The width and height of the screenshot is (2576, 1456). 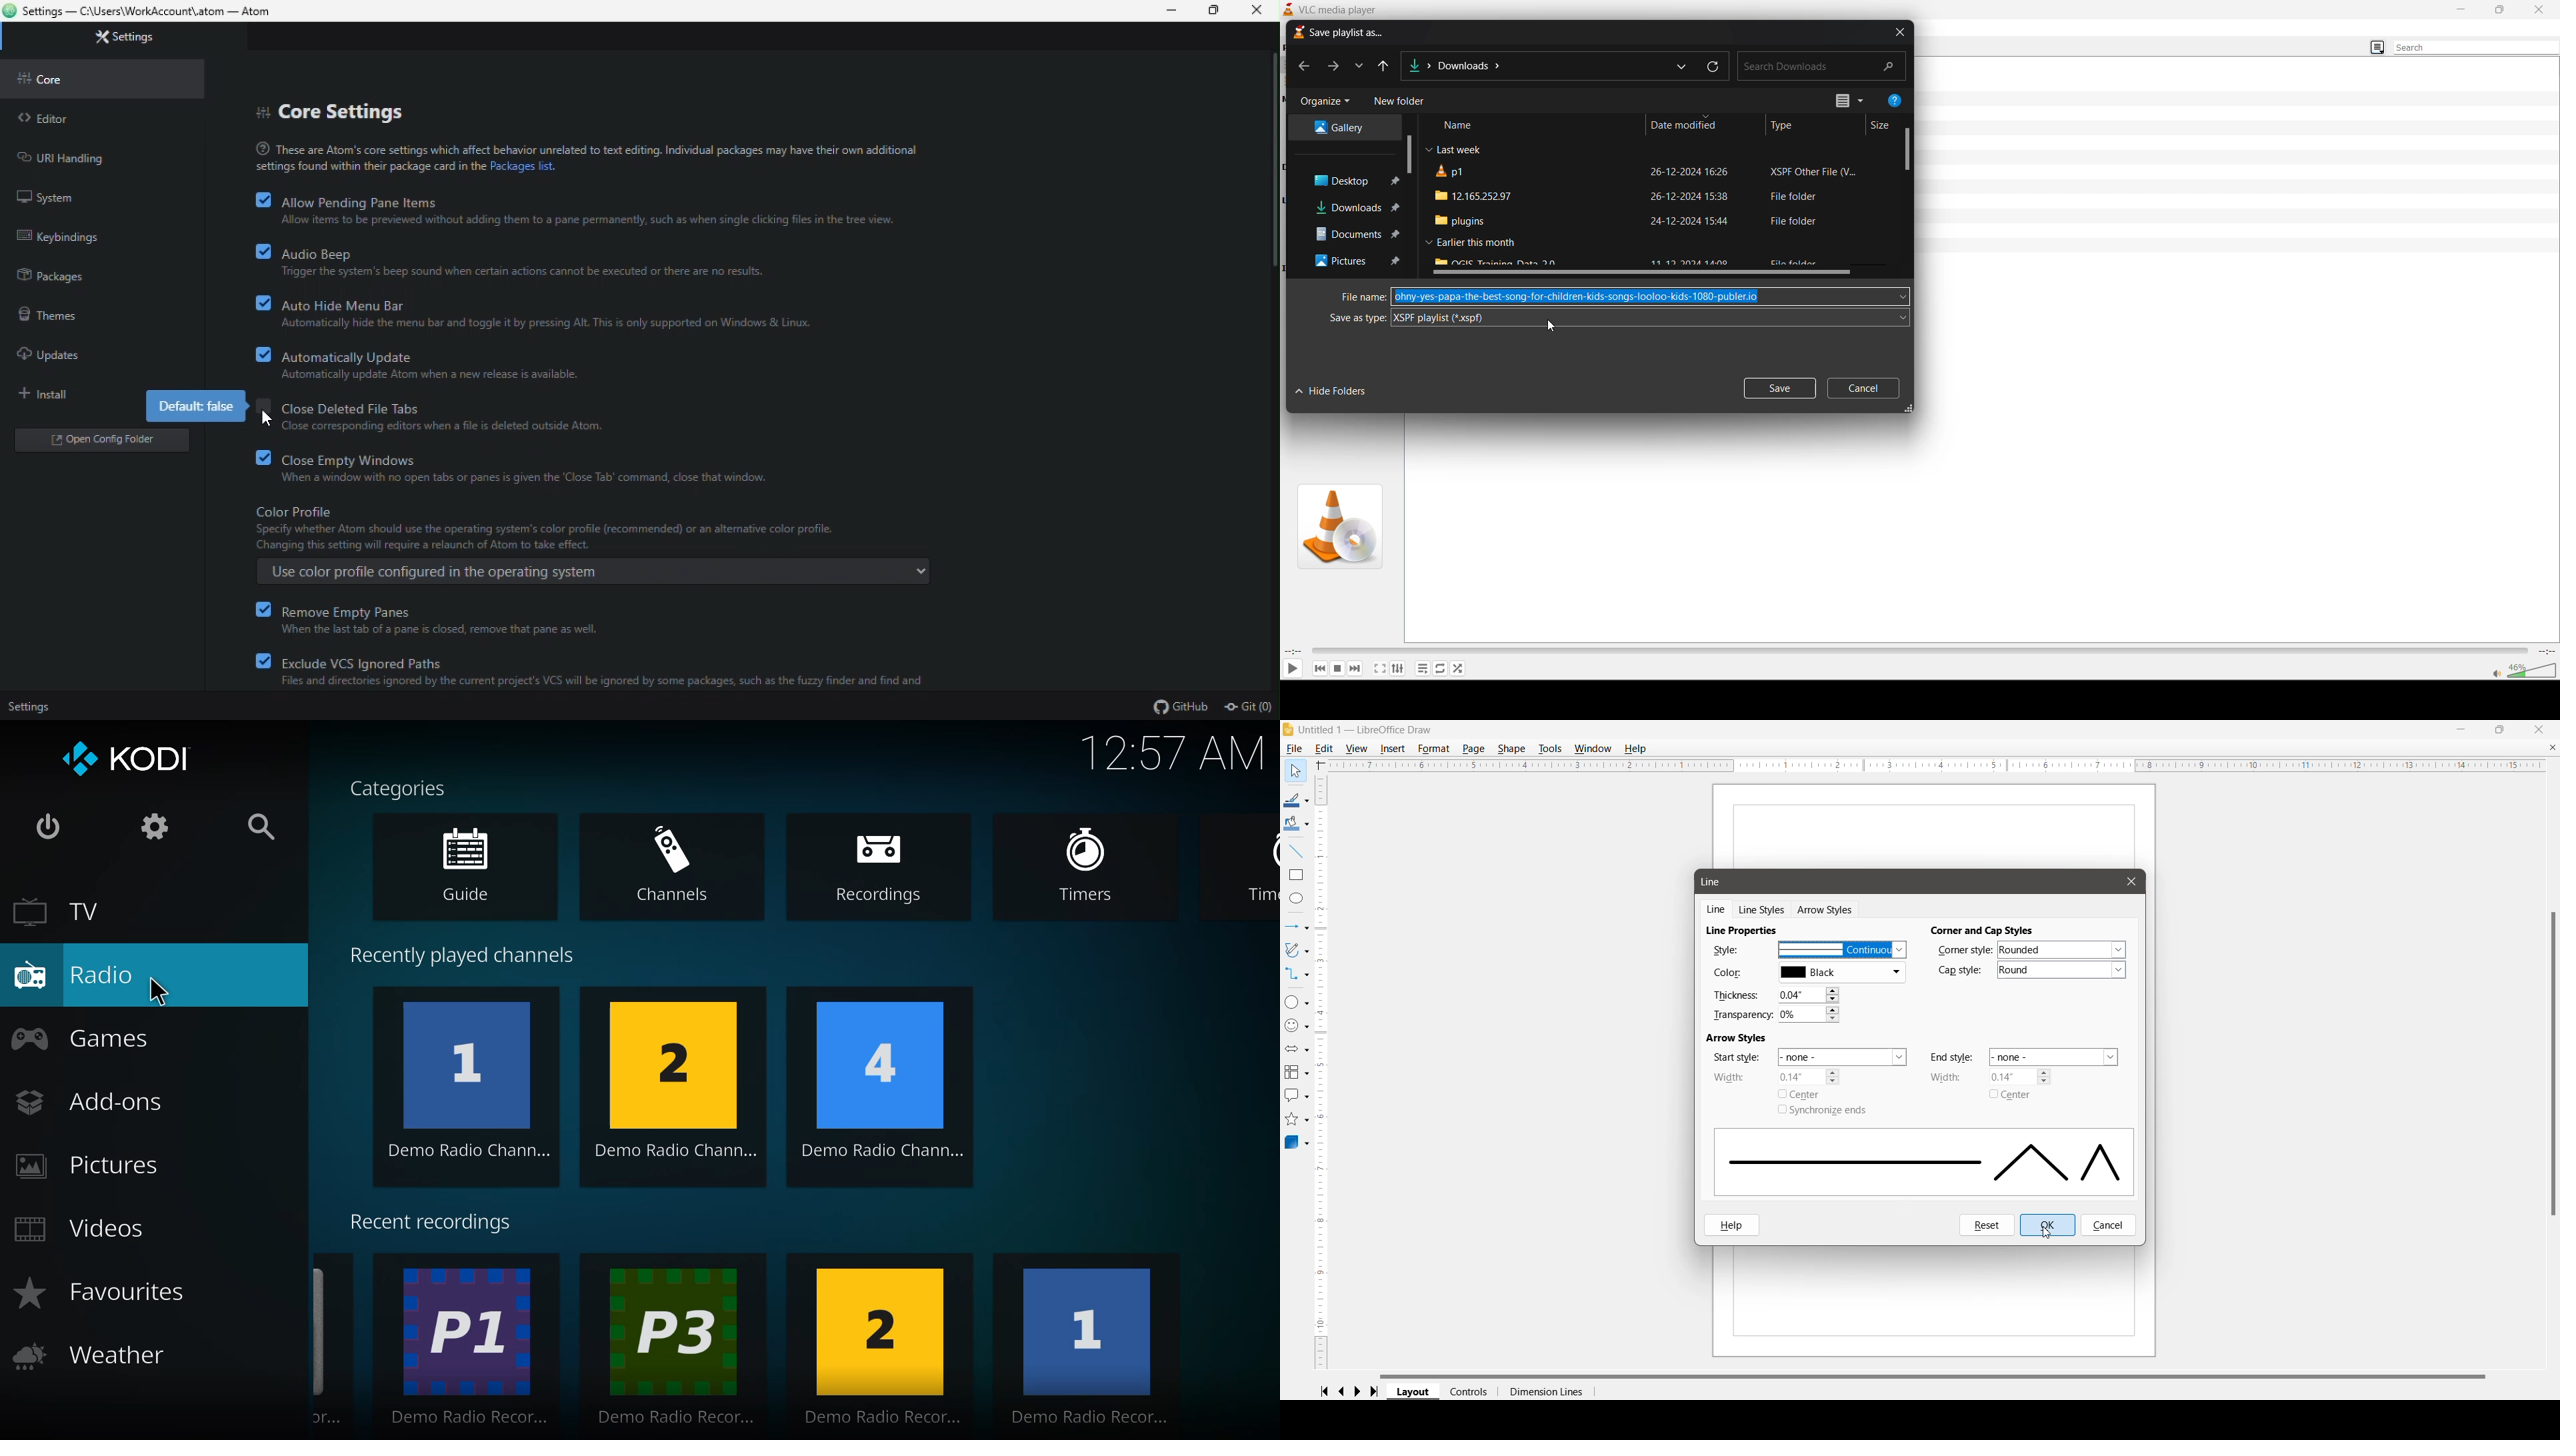 I want to click on timers, so click(x=1091, y=868).